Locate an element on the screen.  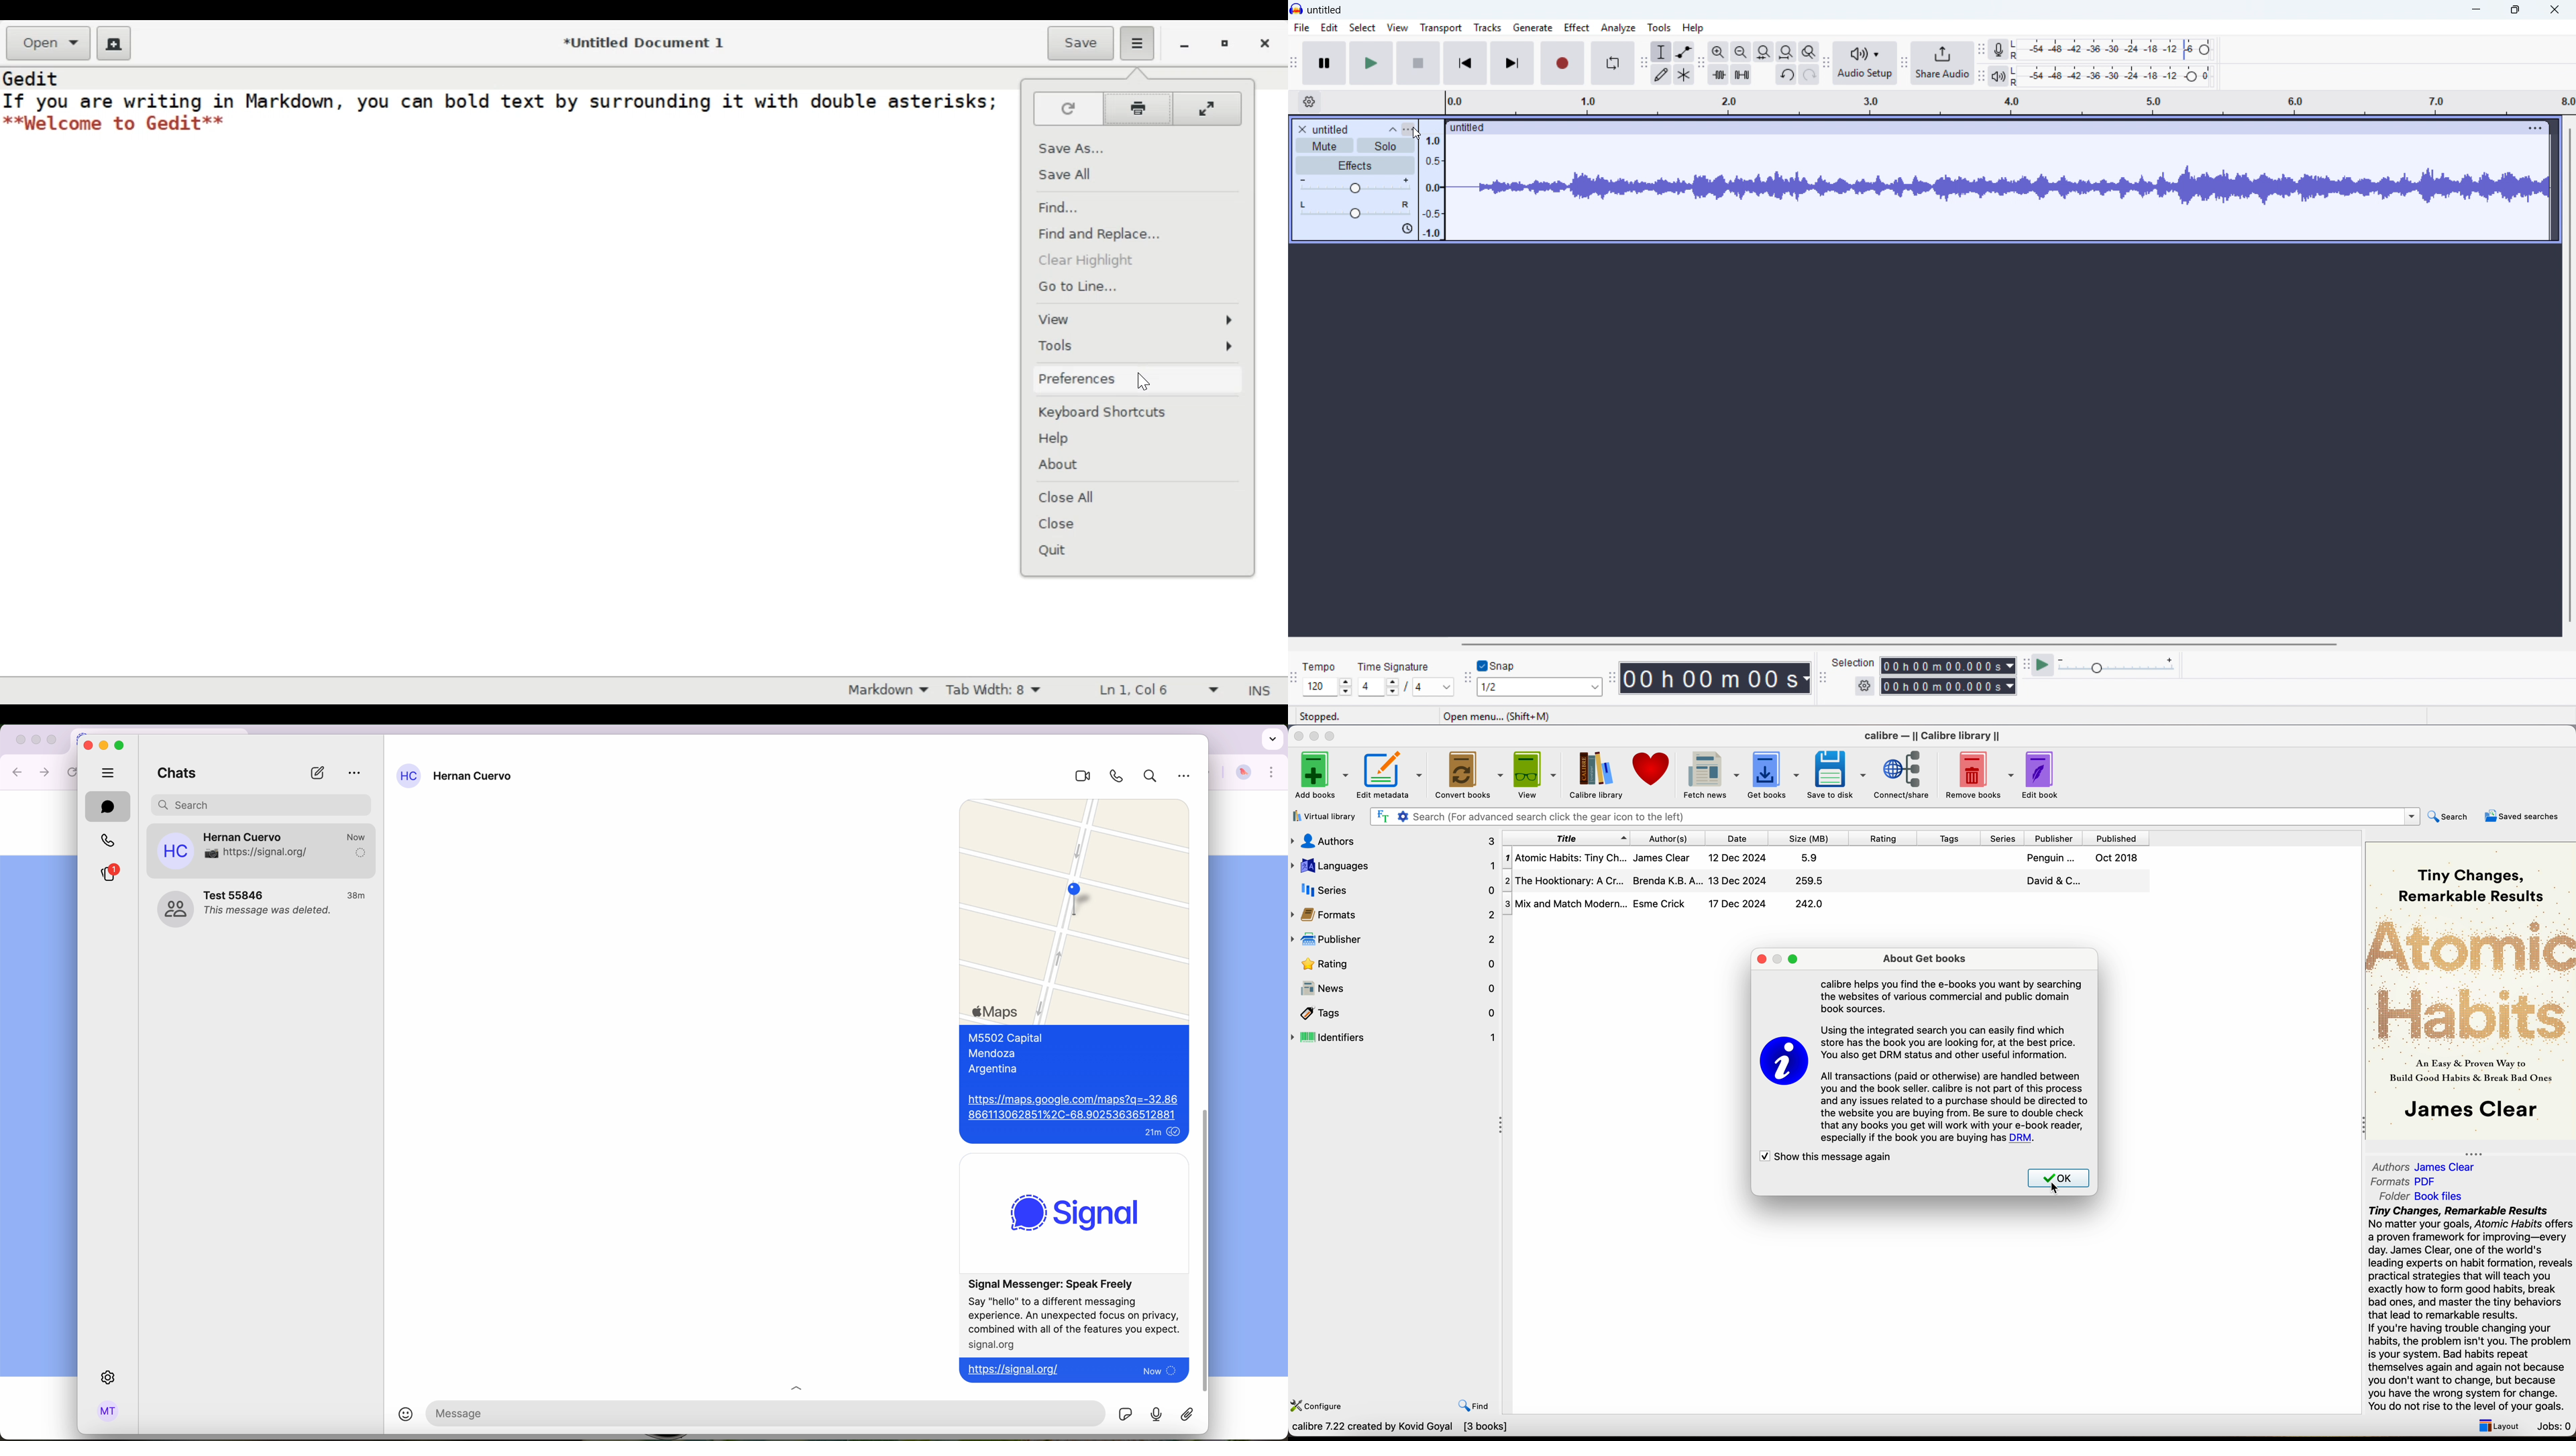
about get books is located at coordinates (1929, 960).